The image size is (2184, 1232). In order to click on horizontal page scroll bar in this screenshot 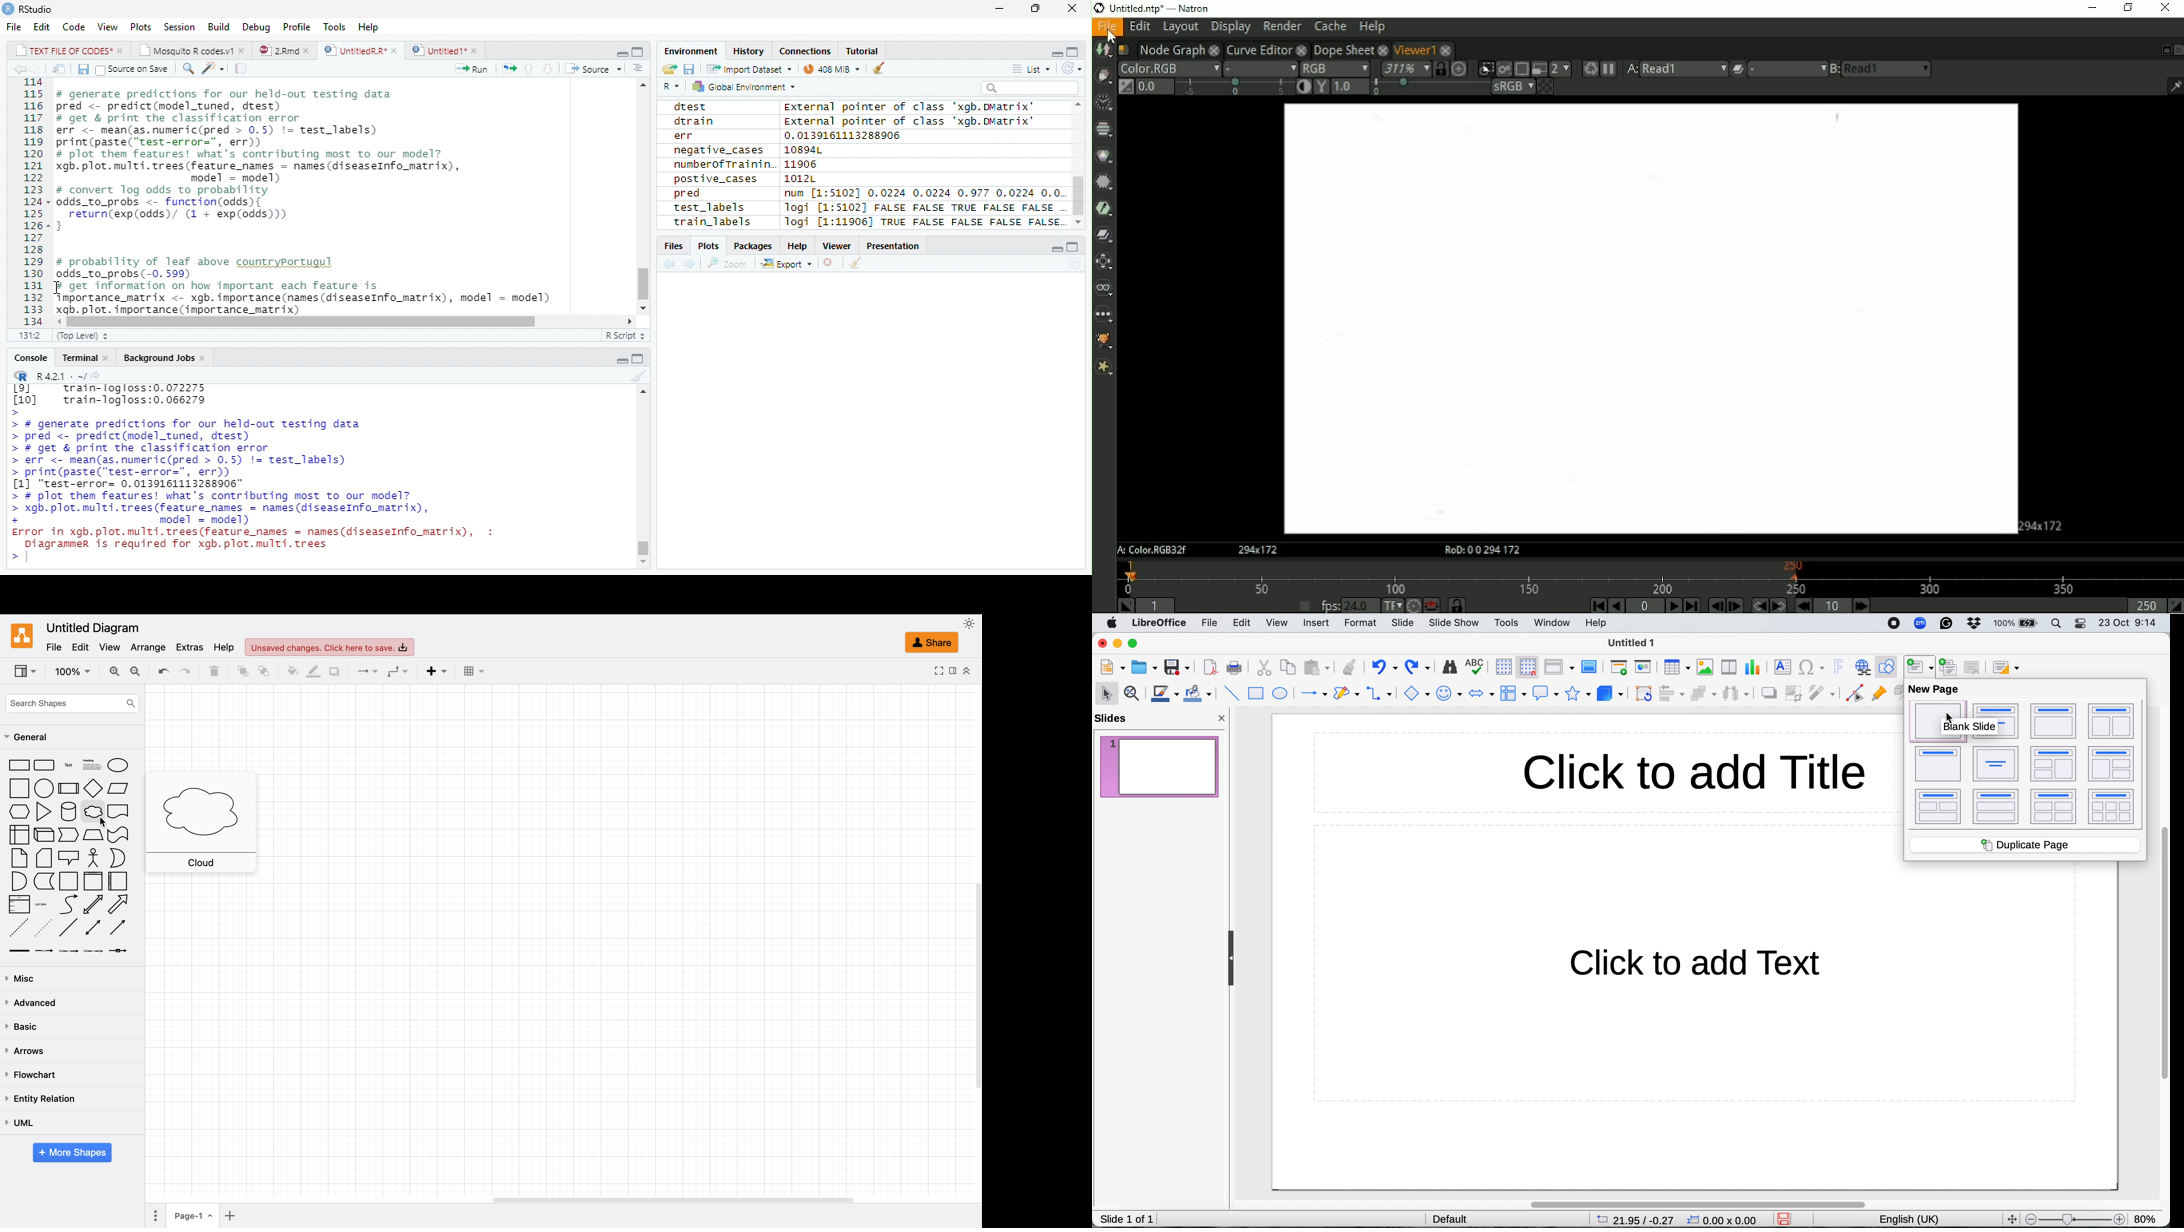, I will do `click(665, 1198)`.